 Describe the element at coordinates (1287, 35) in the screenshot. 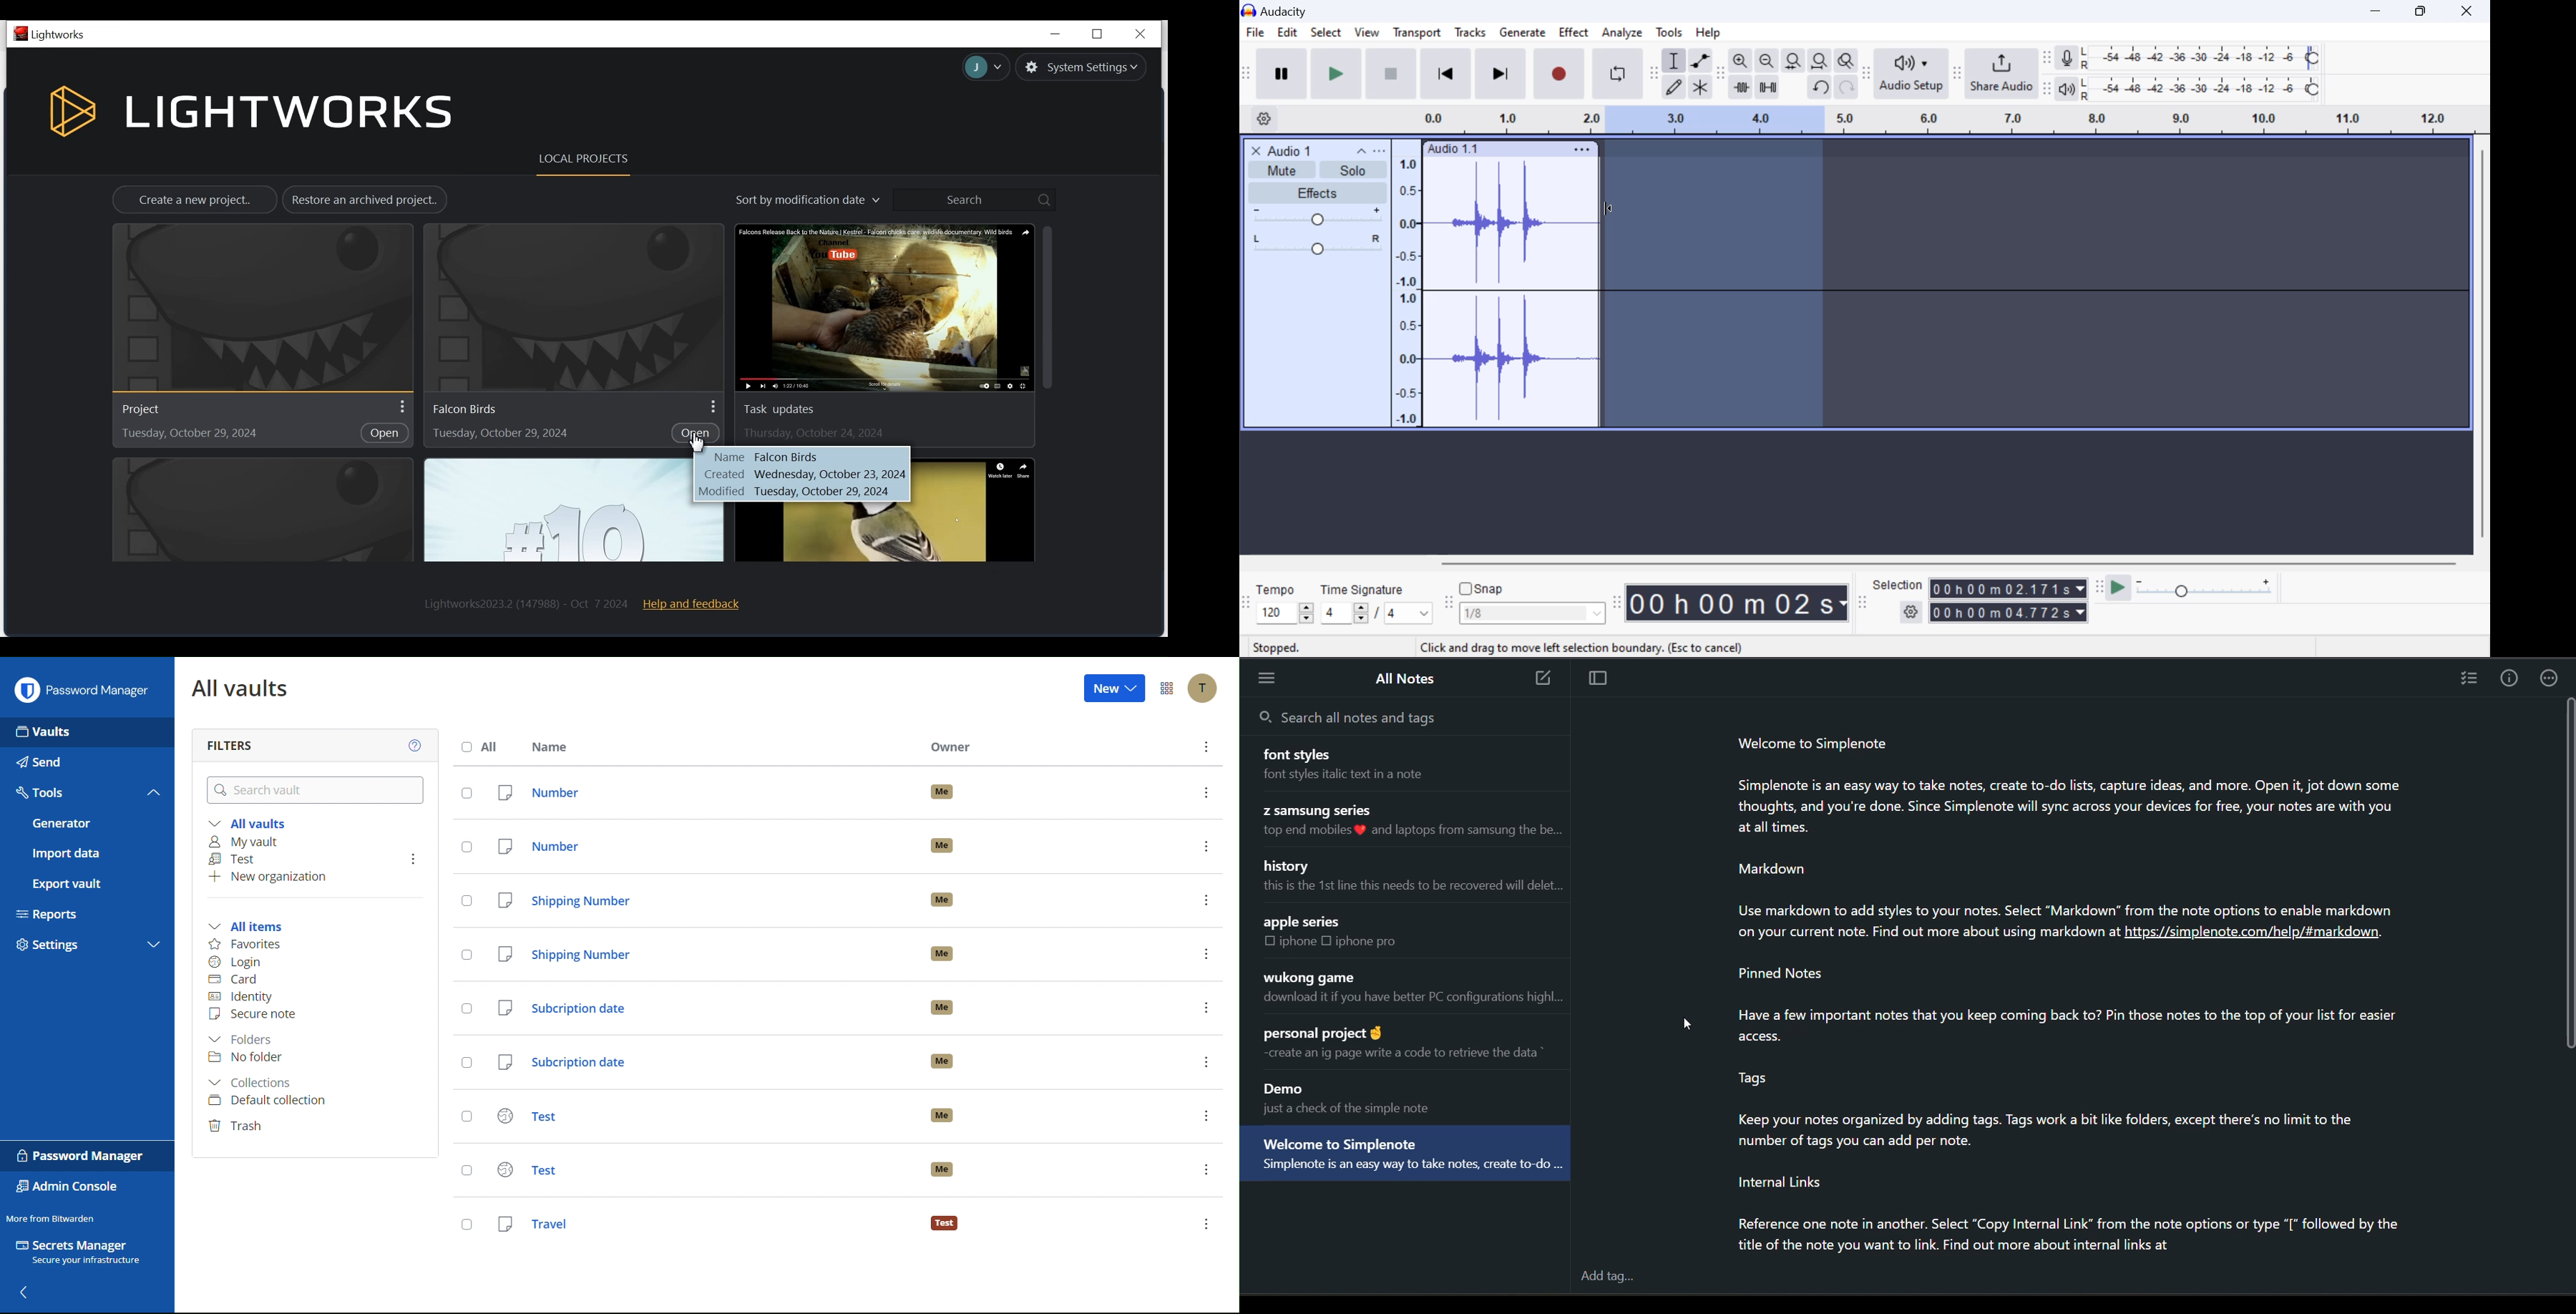

I see `Edit` at that location.